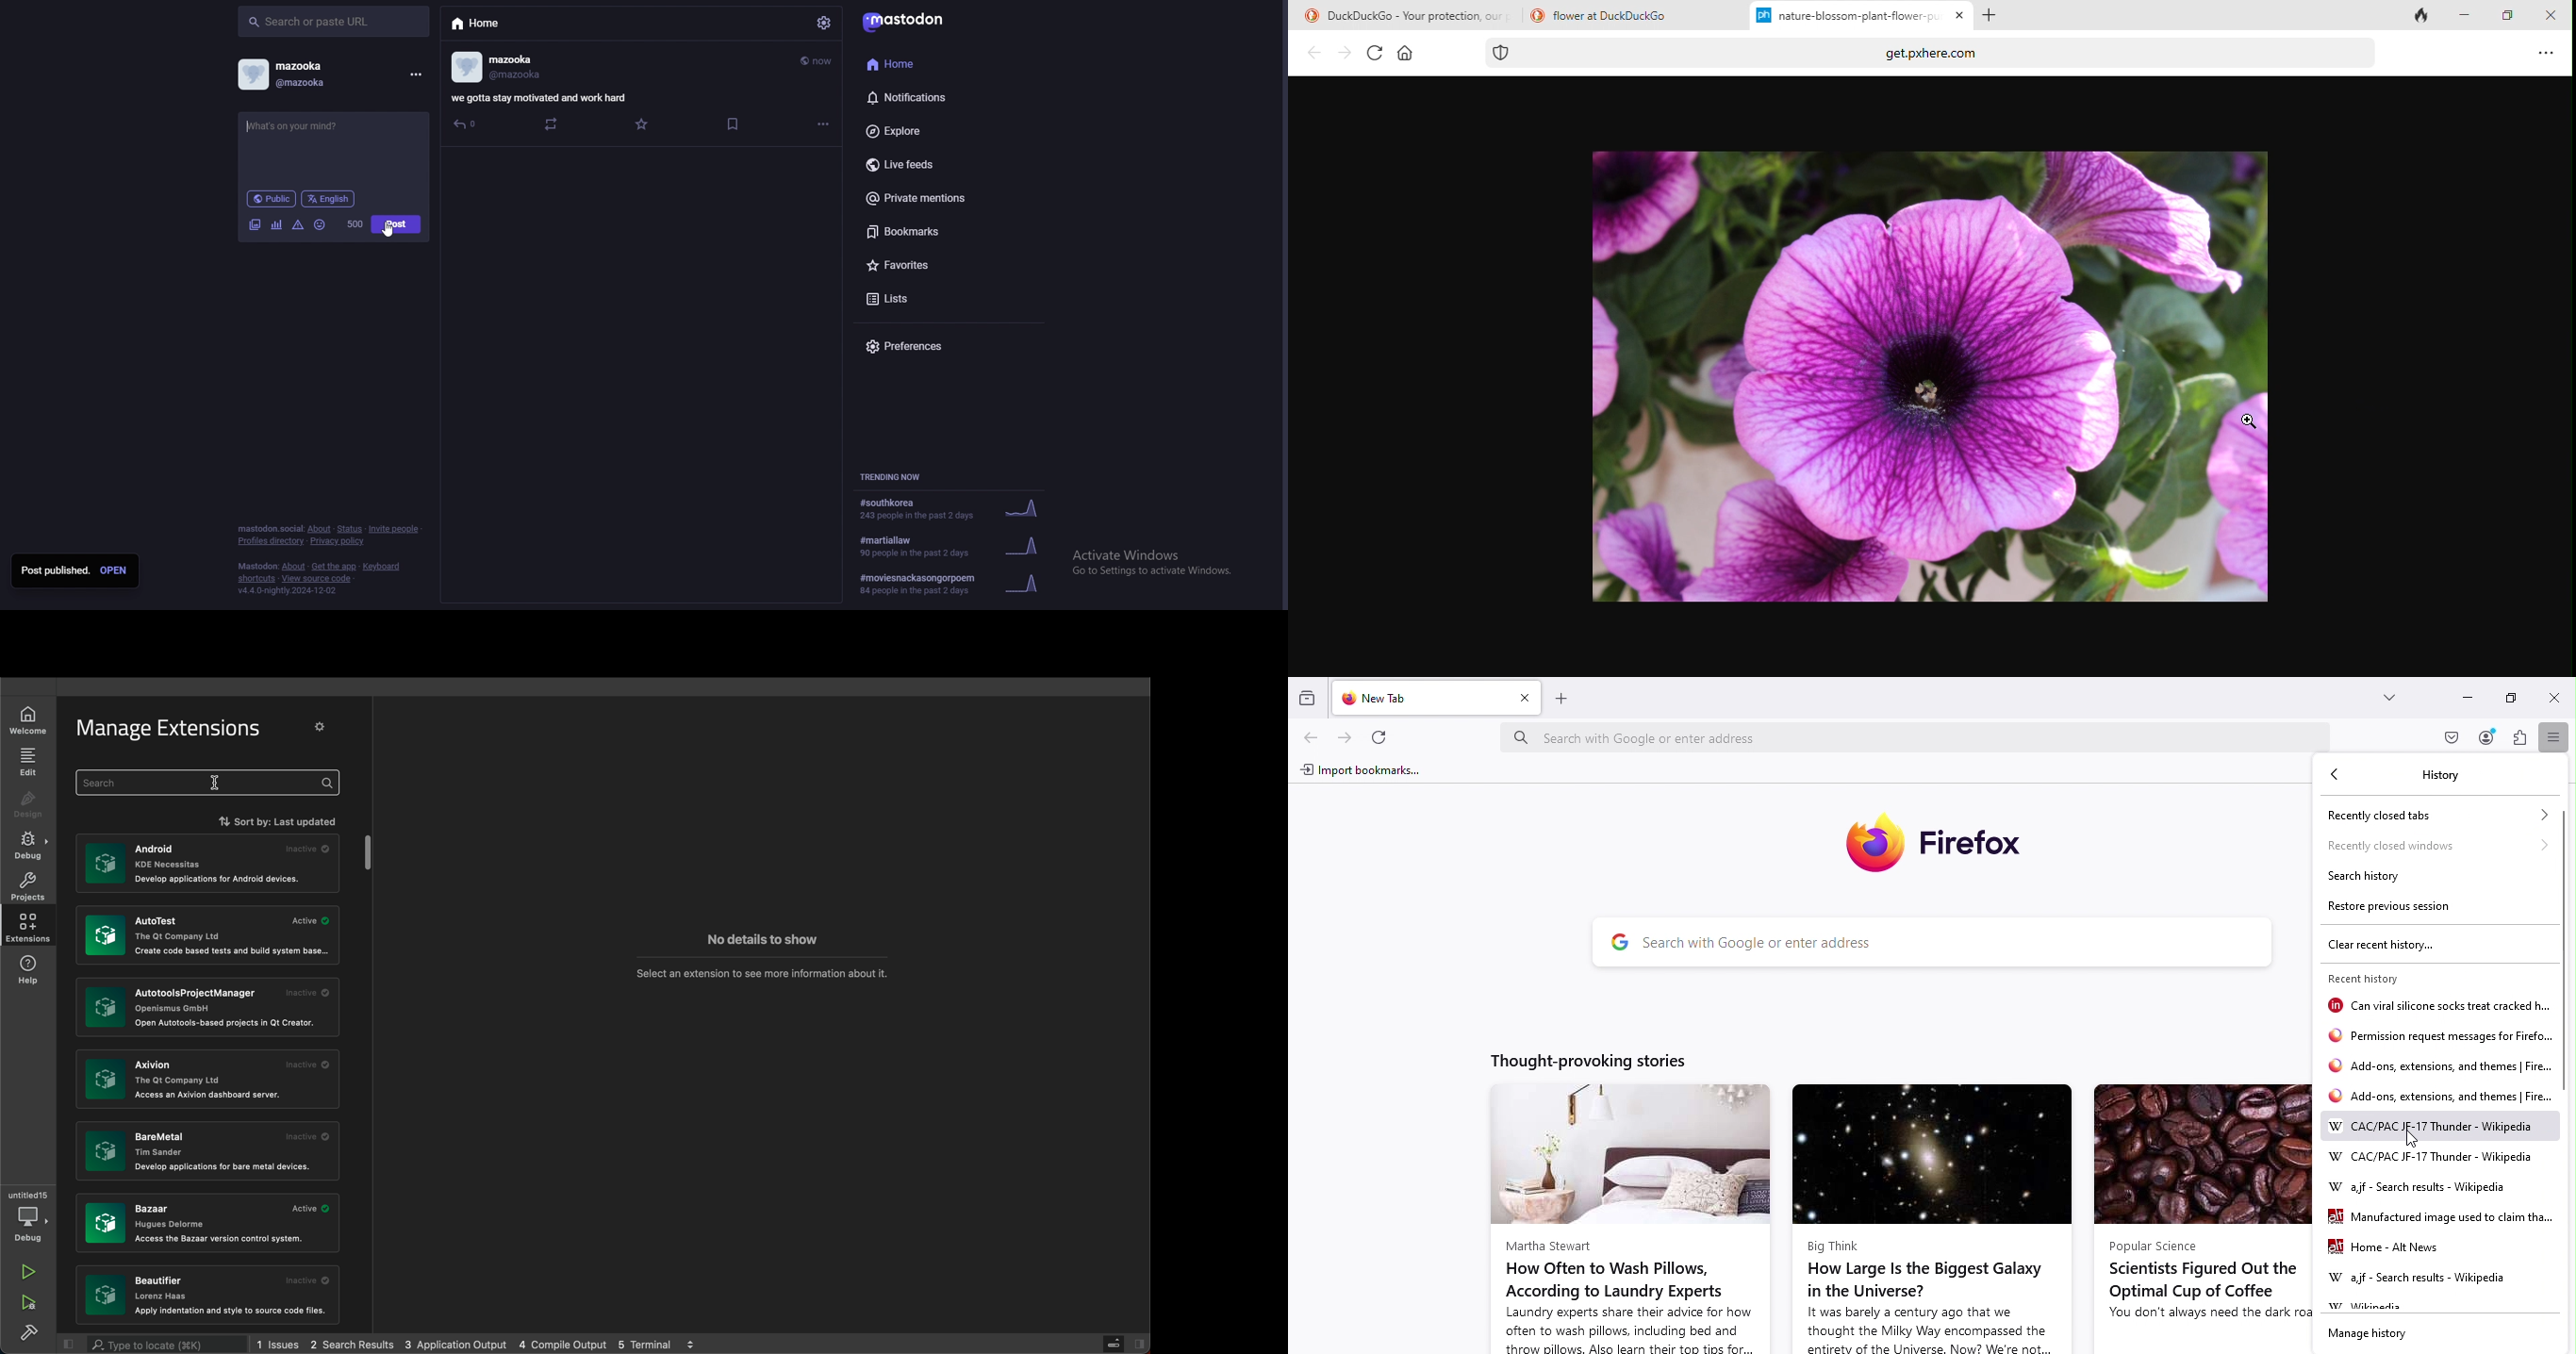  What do you see at coordinates (2442, 1070) in the screenshot?
I see `webpage link` at bounding box center [2442, 1070].